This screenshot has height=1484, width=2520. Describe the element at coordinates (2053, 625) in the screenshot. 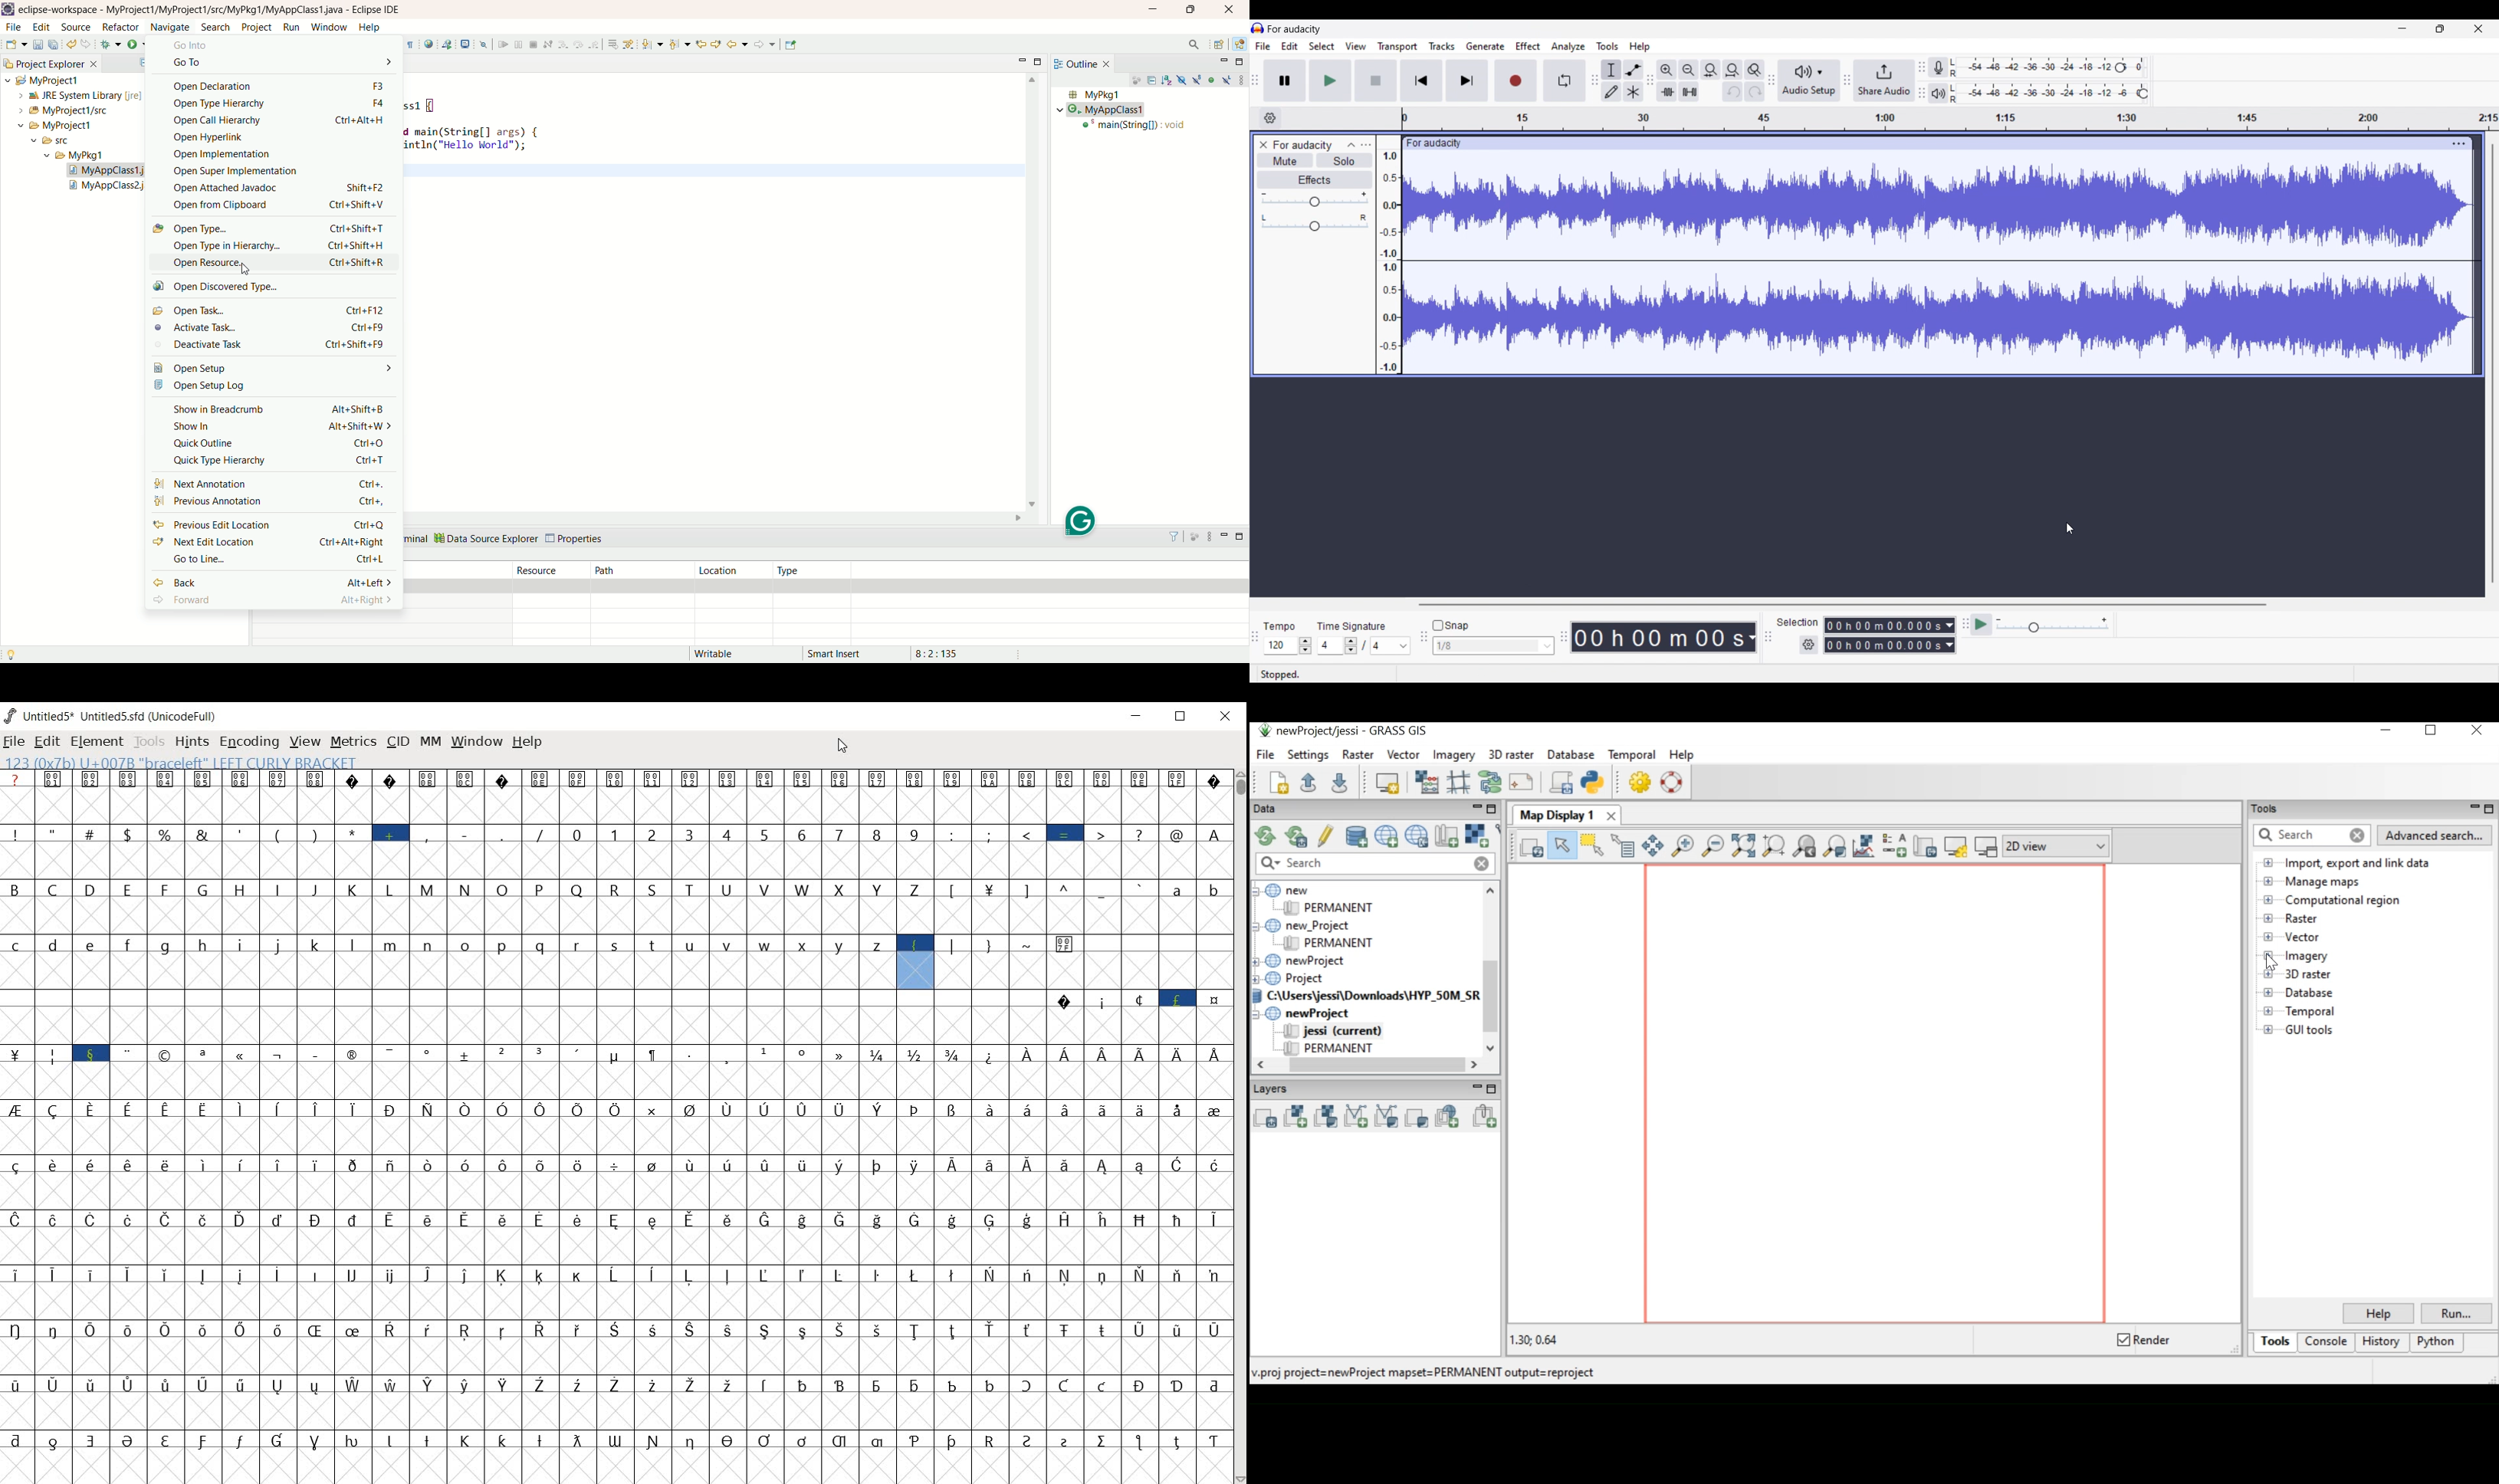

I see `Scale to change playback speed` at that location.